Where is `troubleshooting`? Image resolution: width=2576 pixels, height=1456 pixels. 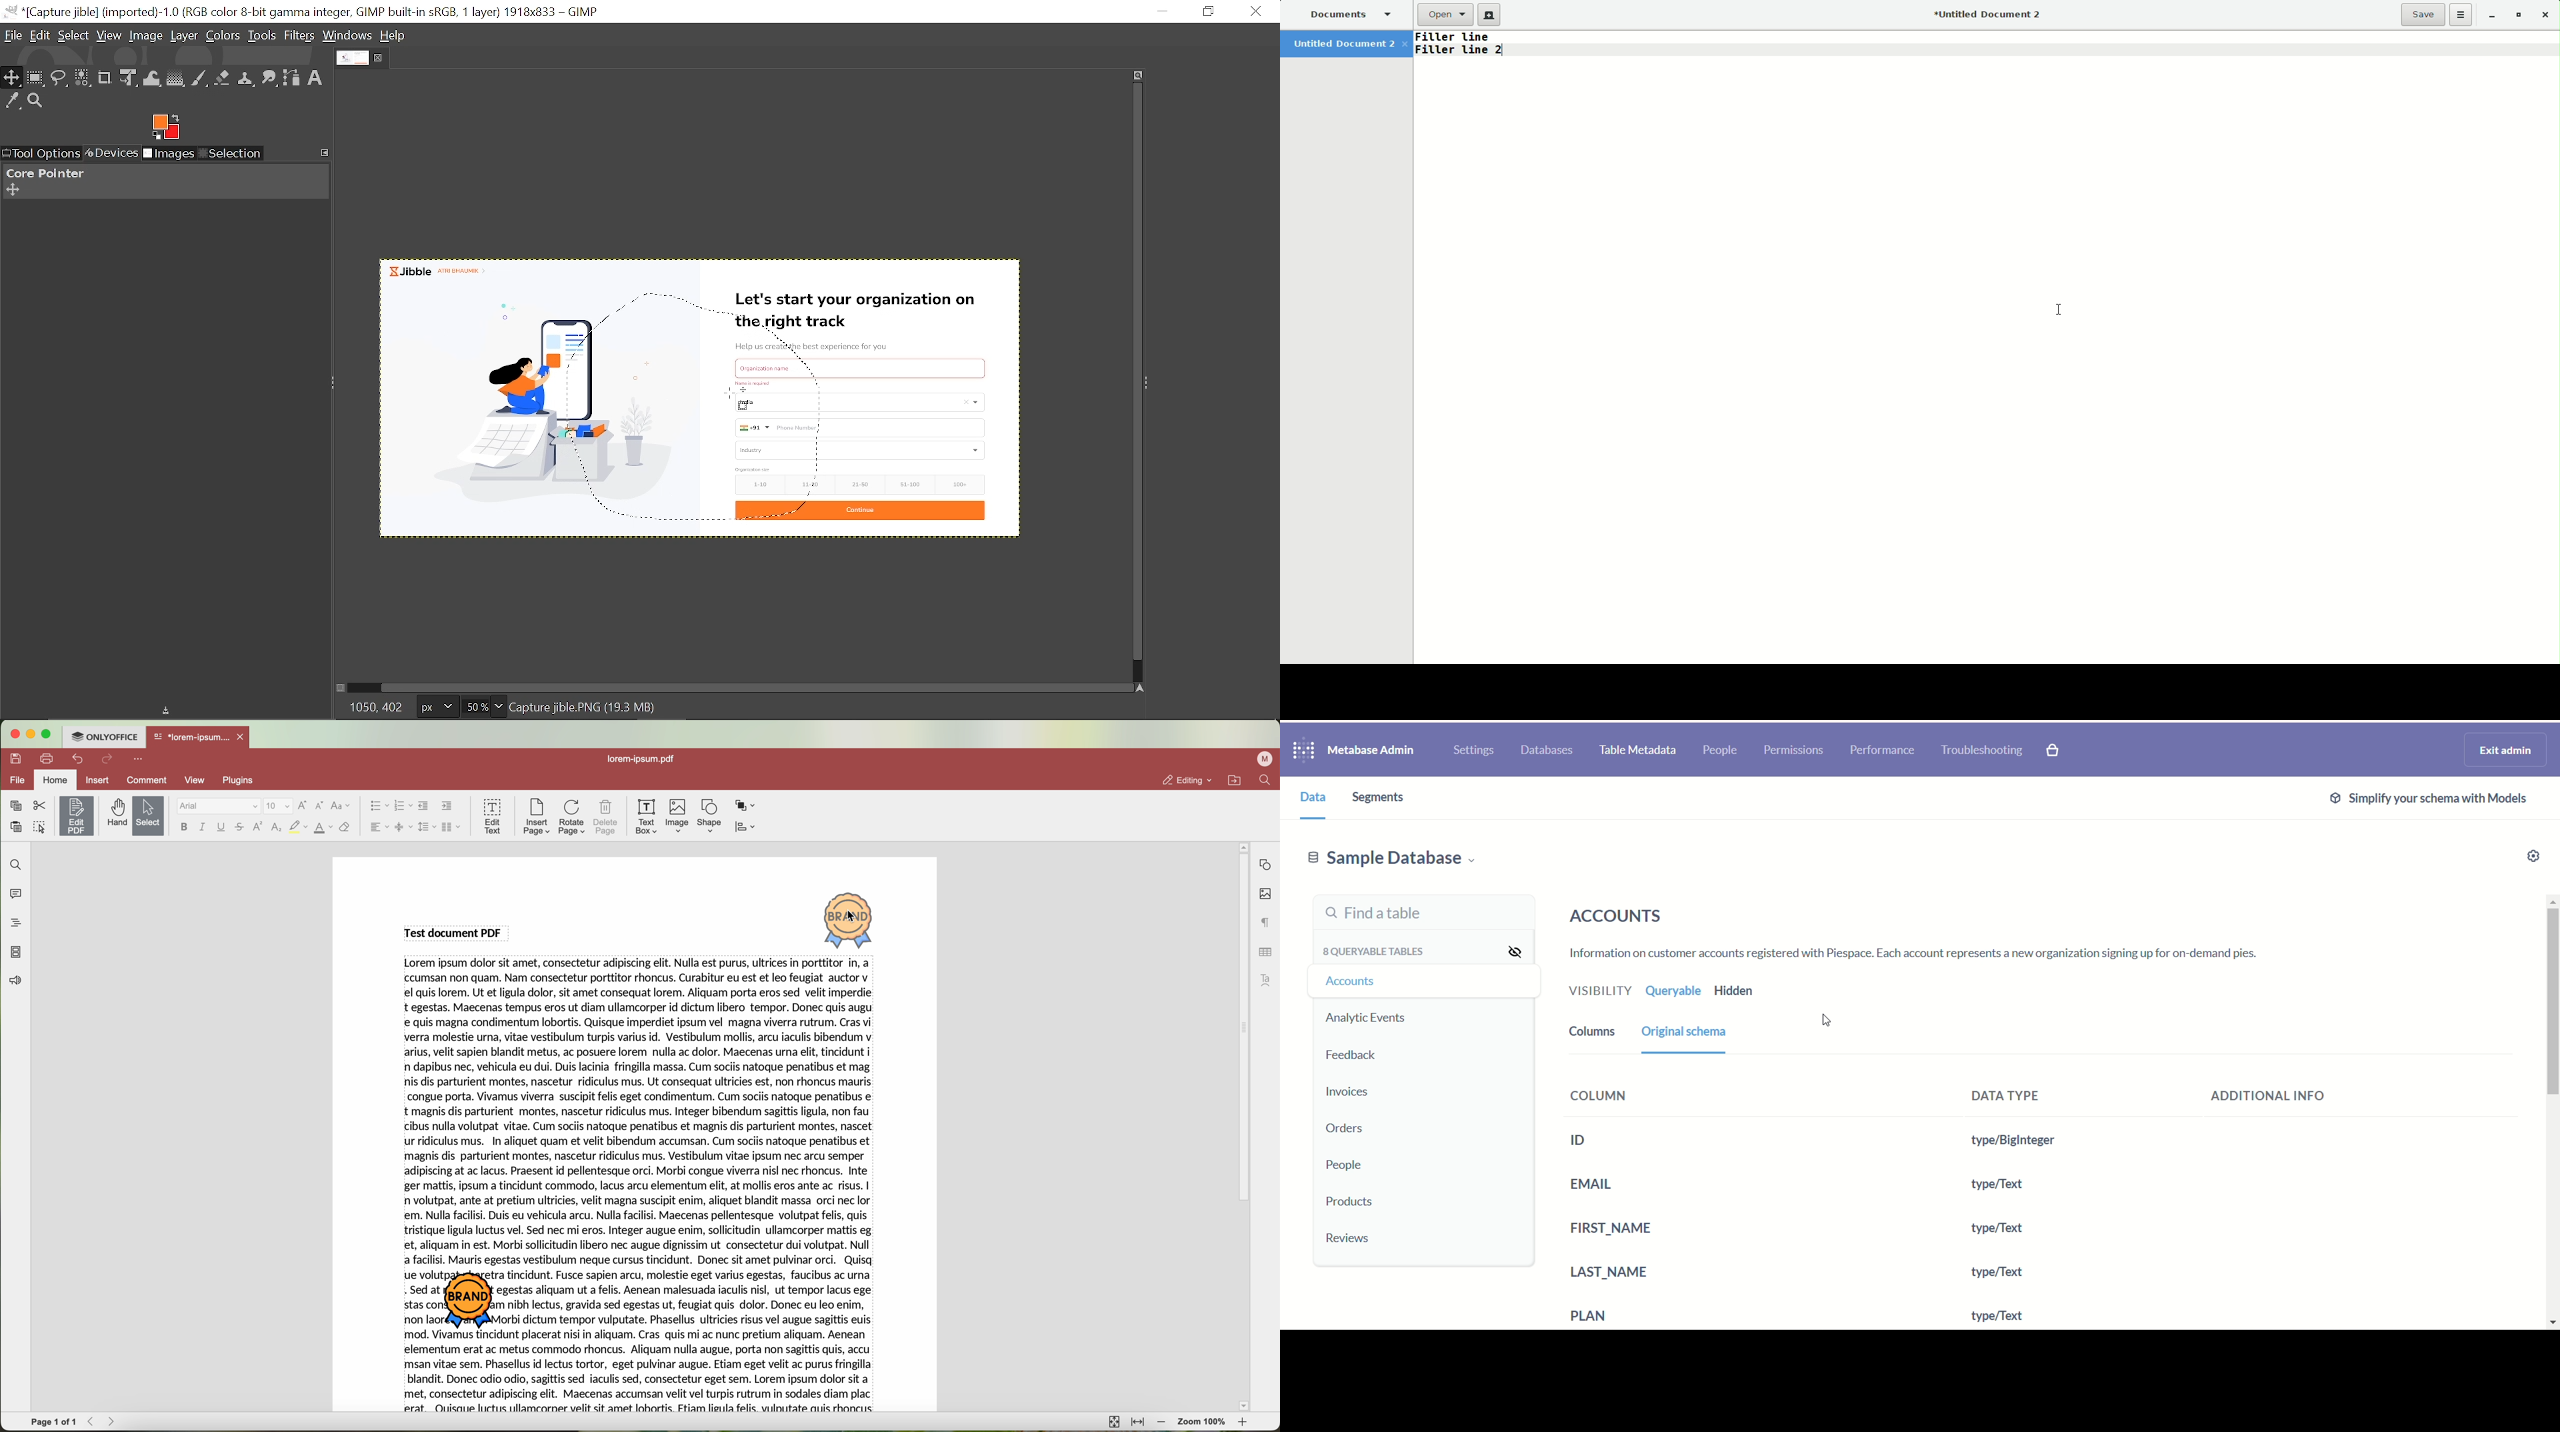
troubleshooting is located at coordinates (1985, 751).